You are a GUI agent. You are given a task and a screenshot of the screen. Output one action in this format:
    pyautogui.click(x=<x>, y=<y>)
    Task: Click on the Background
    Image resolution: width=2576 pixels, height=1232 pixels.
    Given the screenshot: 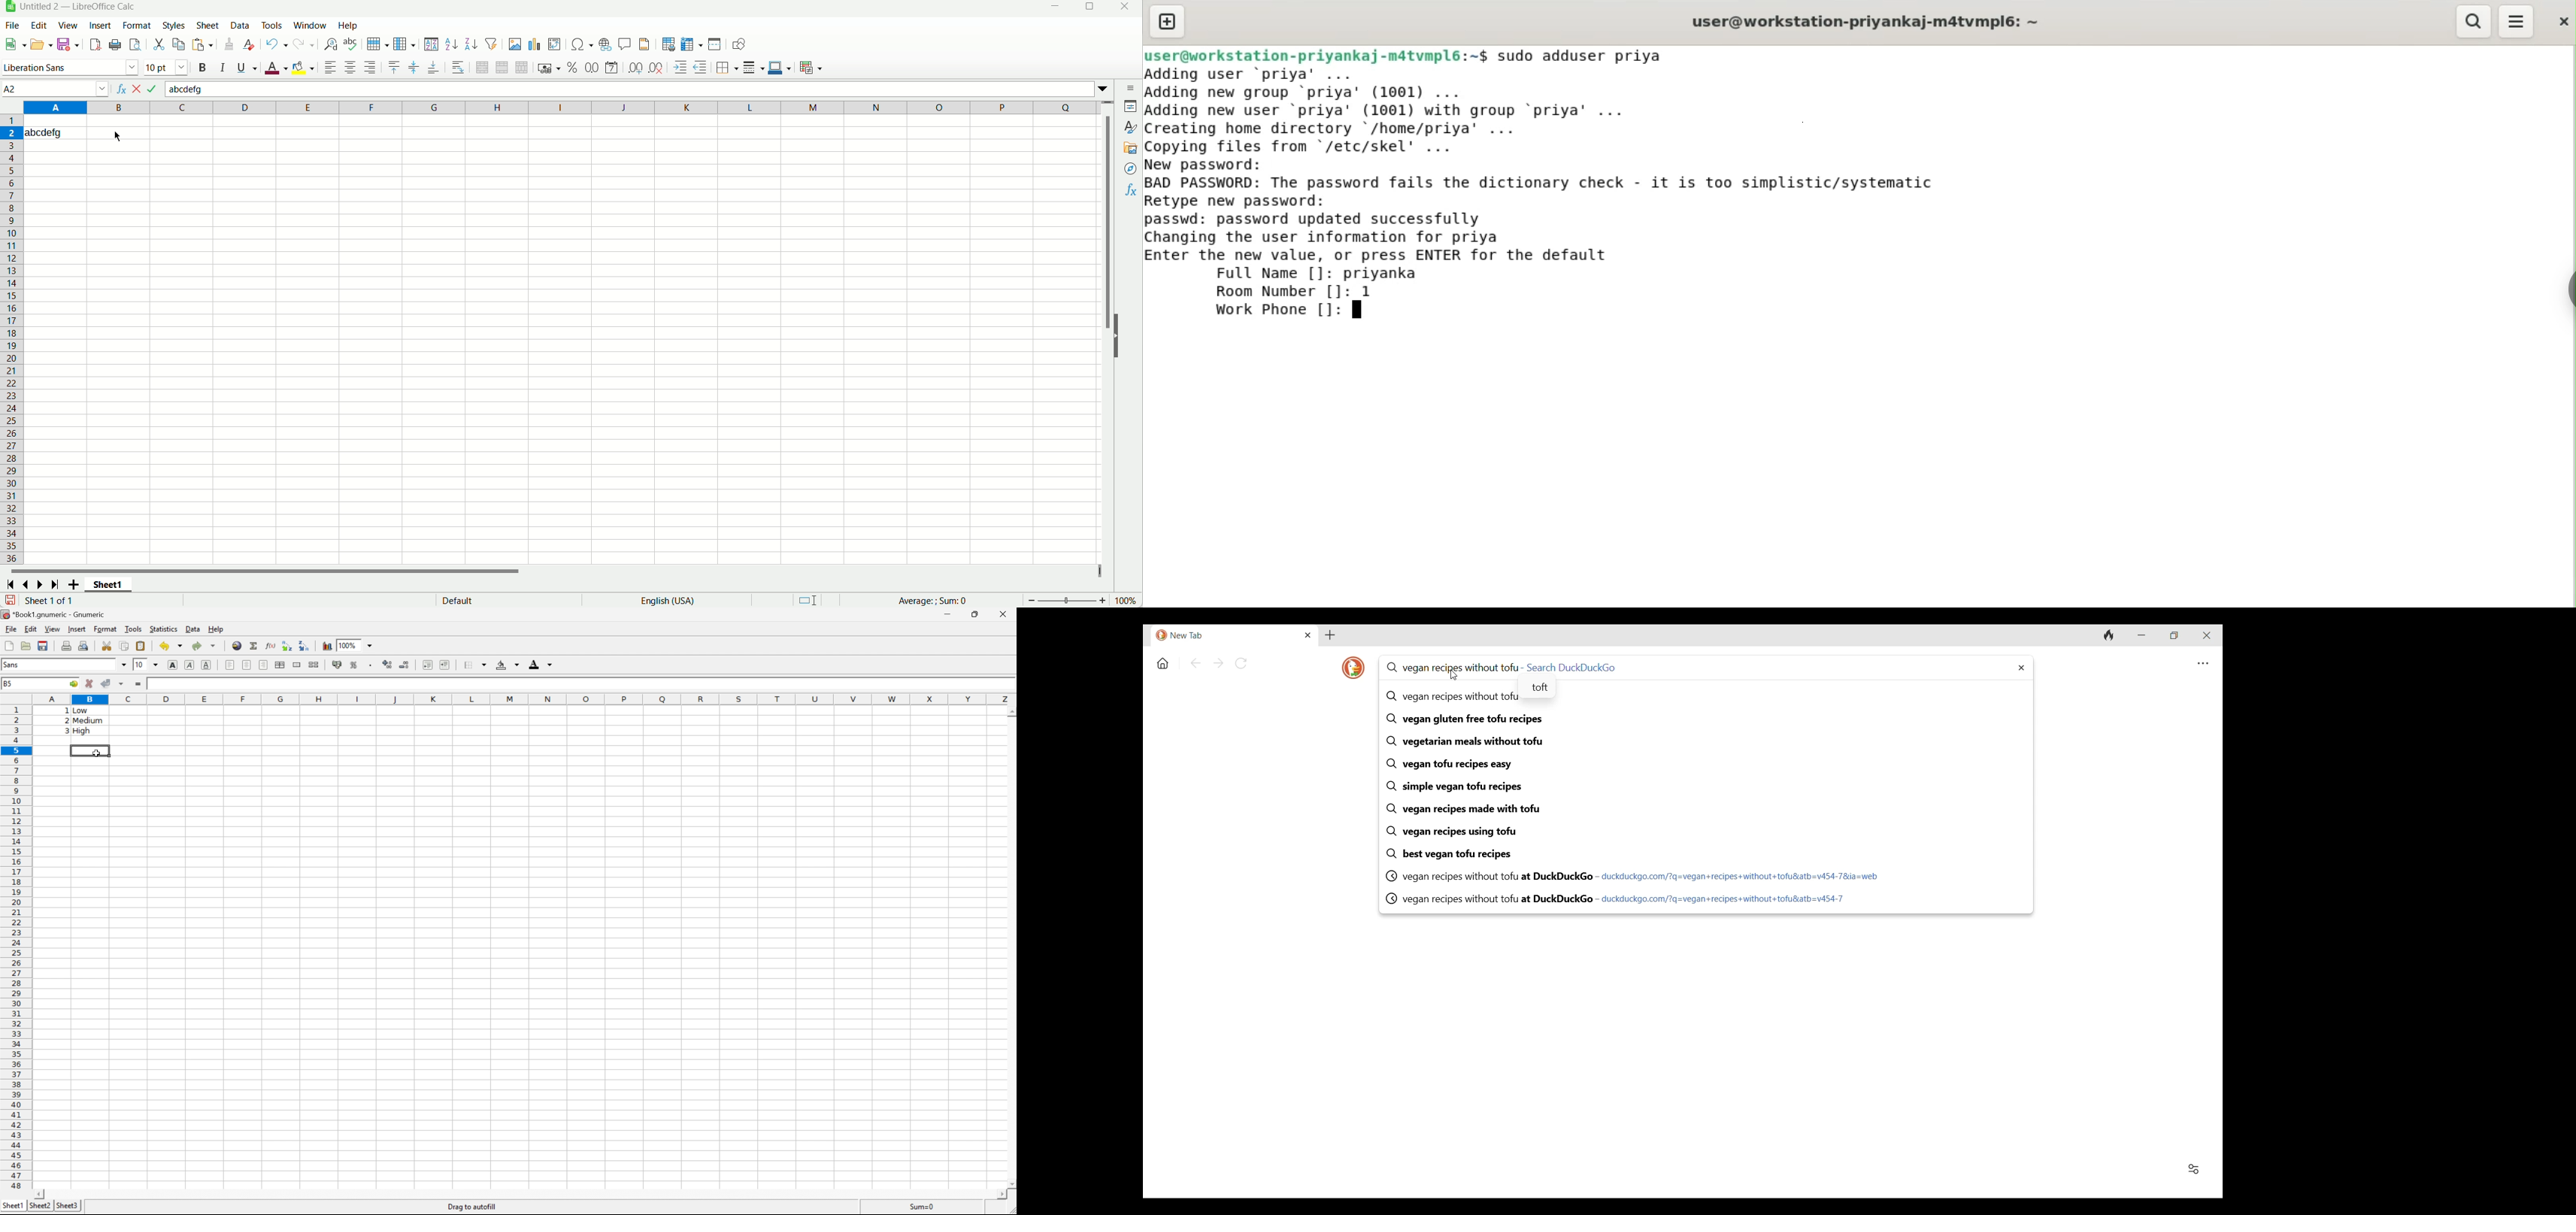 What is the action you would take?
    pyautogui.click(x=507, y=664)
    